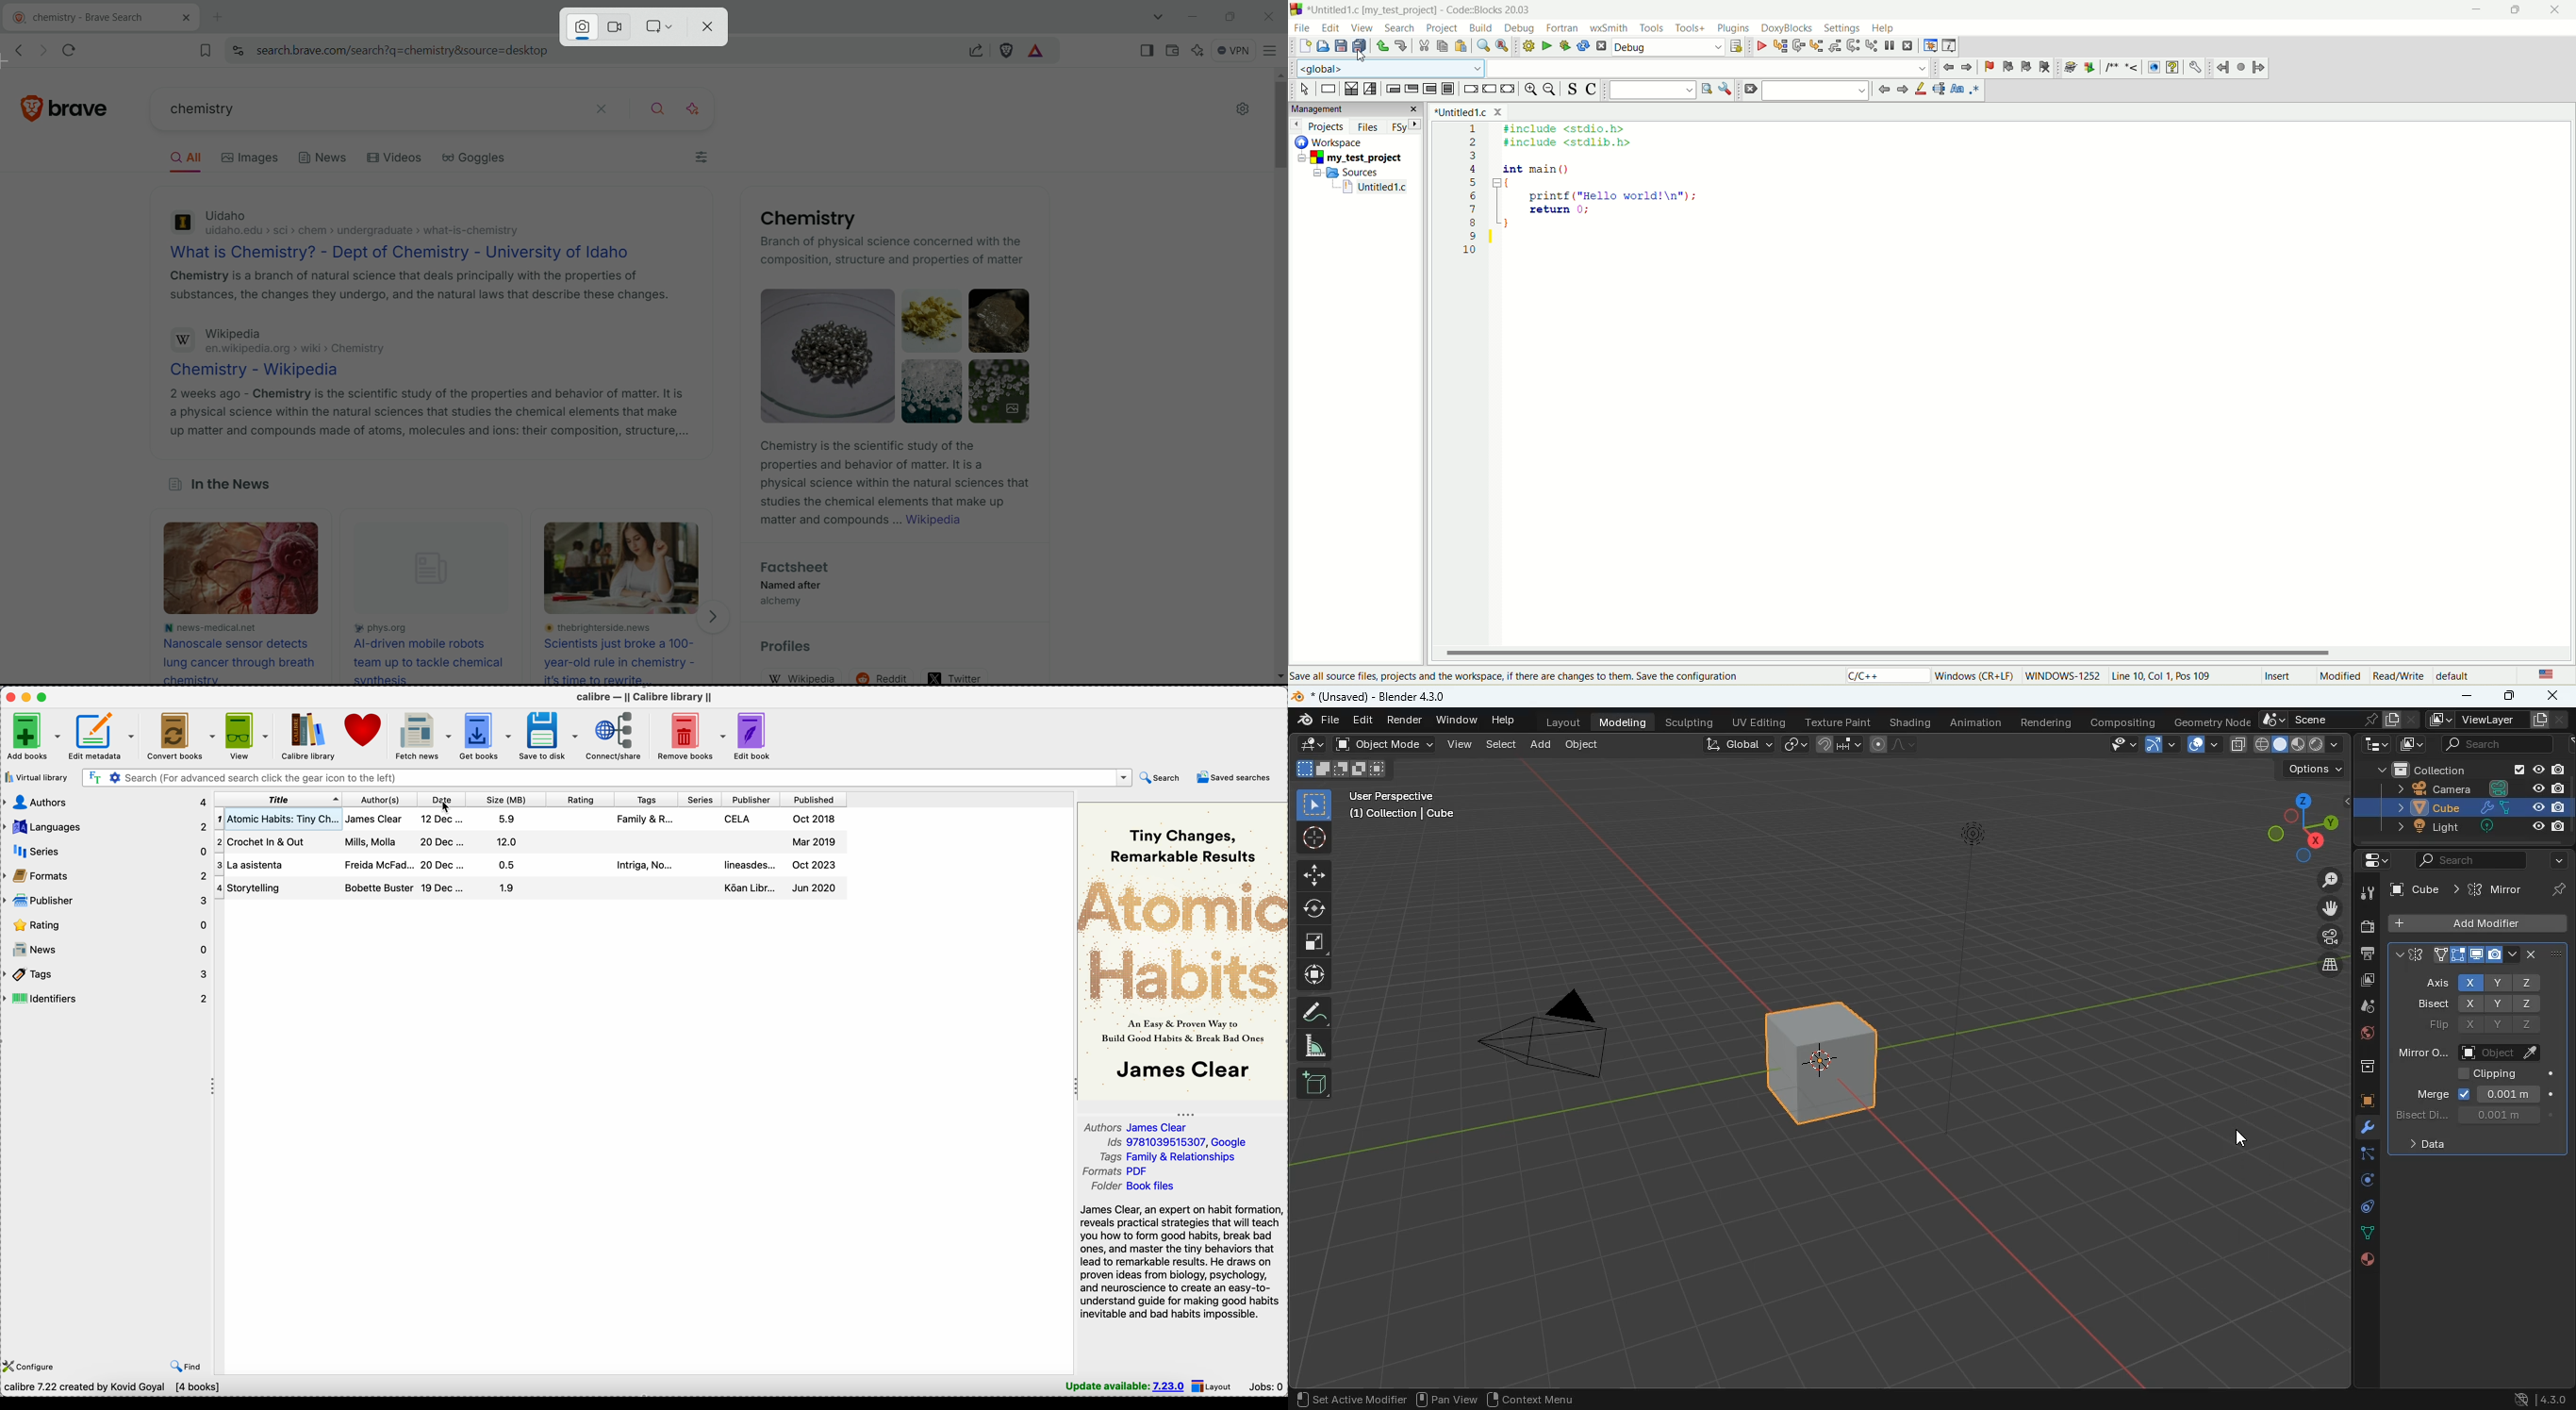  I want to click on author(s), so click(378, 801).